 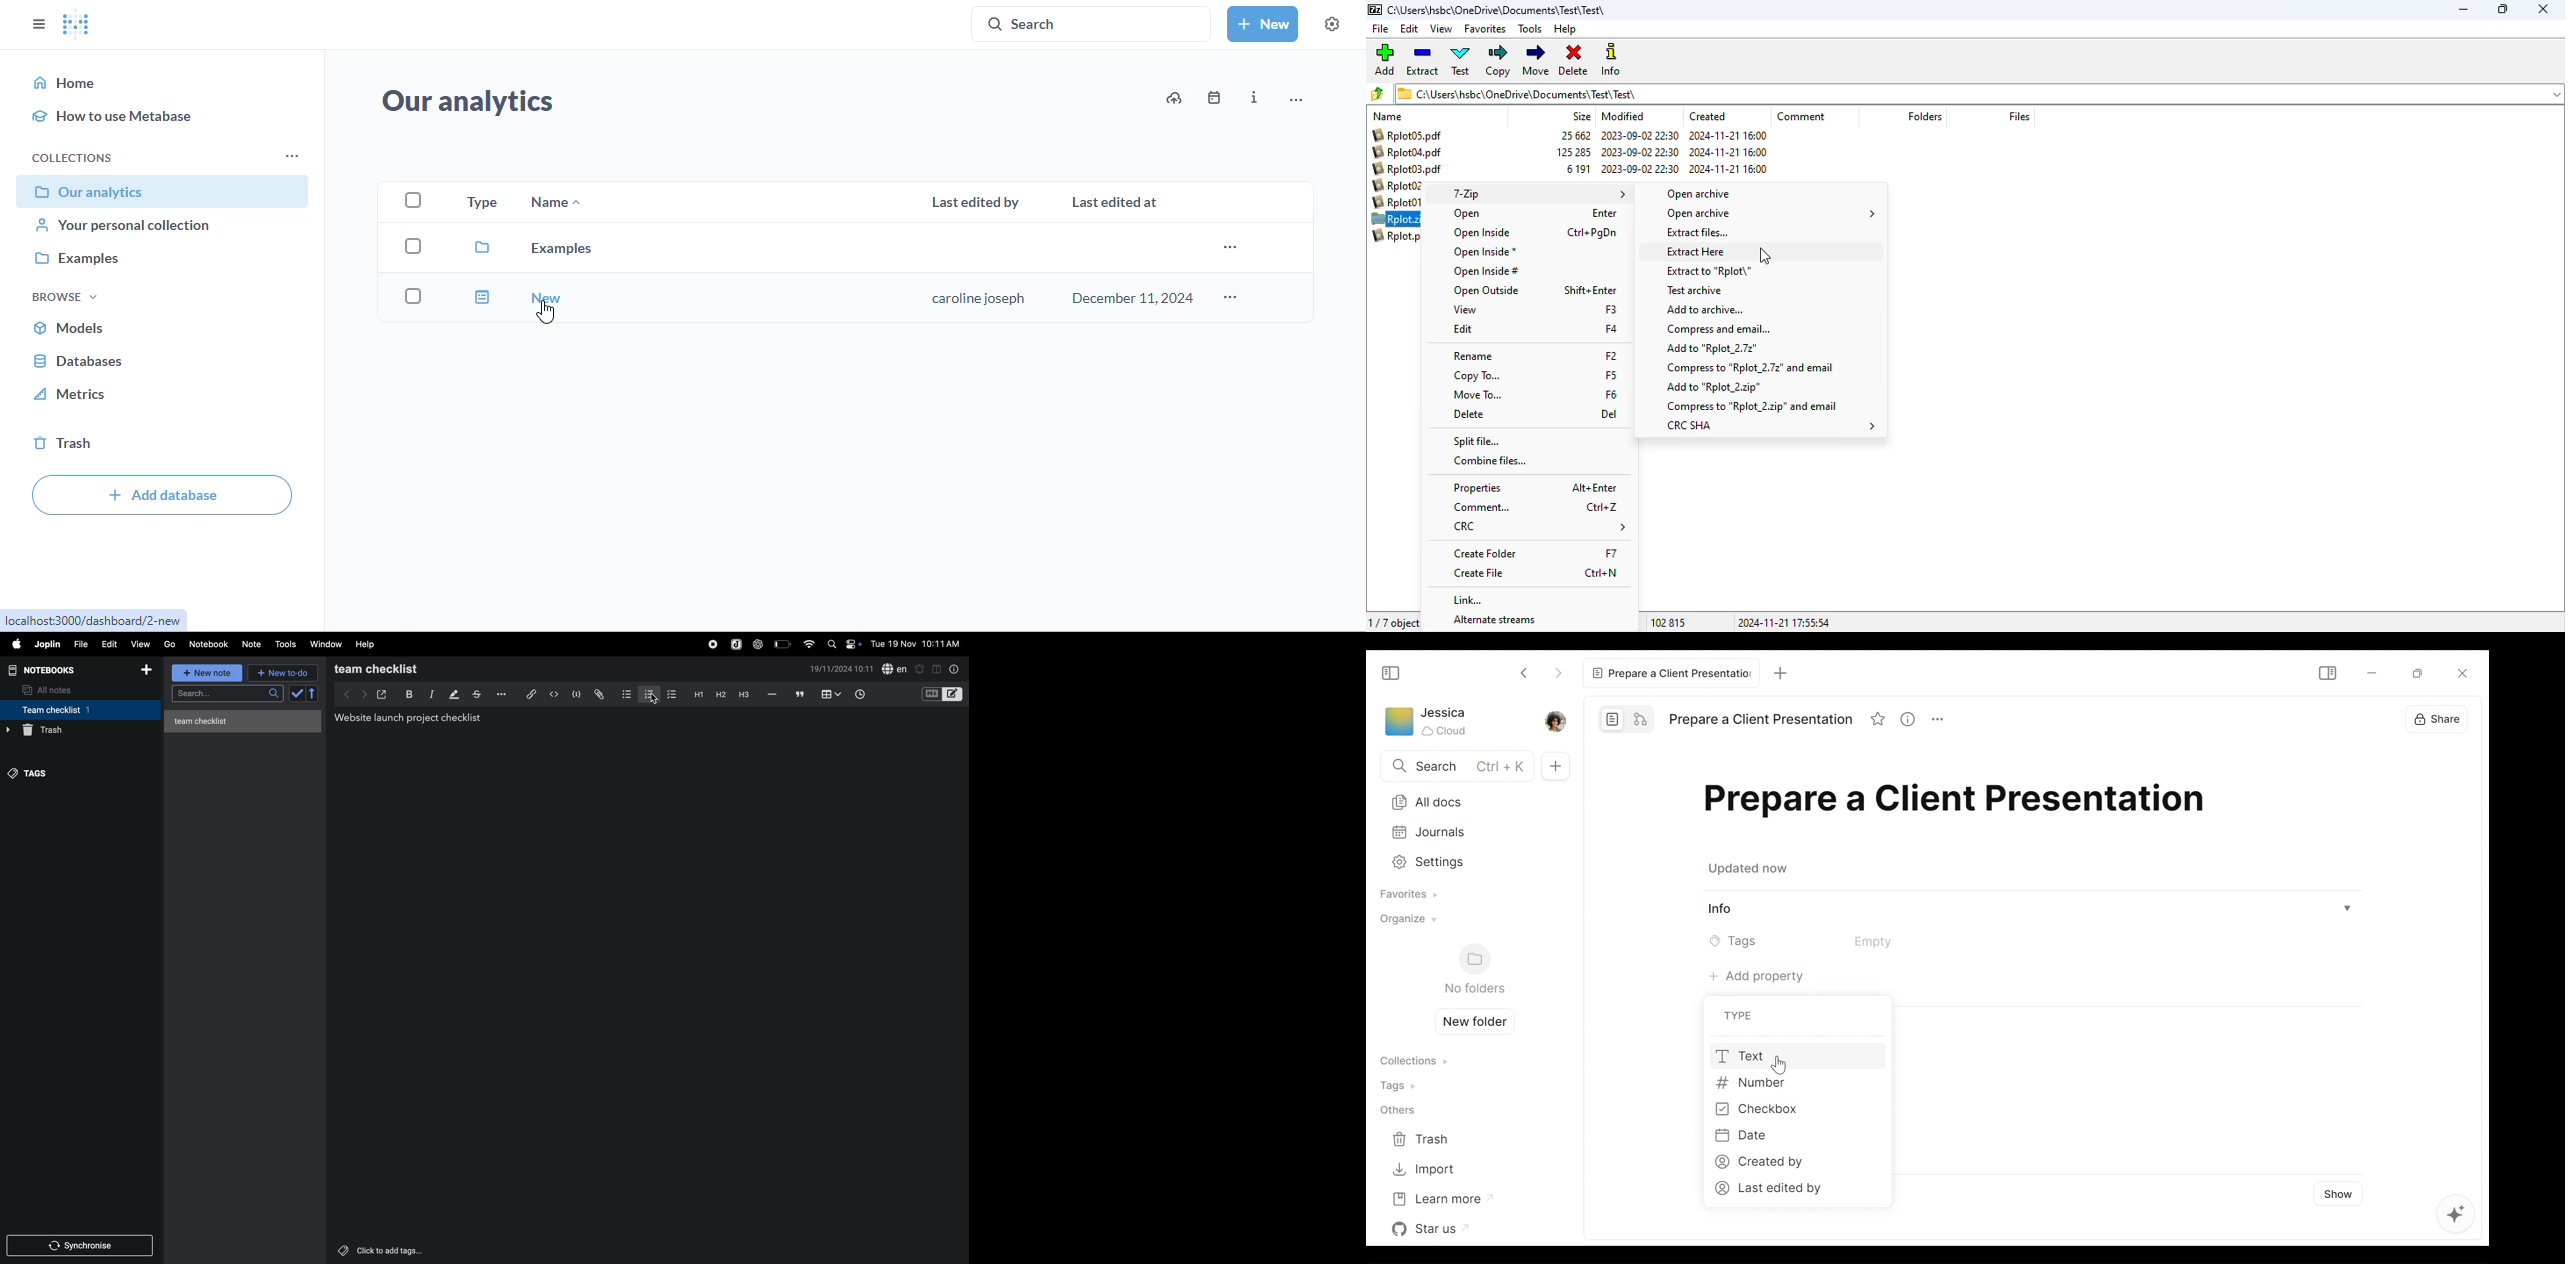 What do you see at coordinates (391, 1250) in the screenshot?
I see `` at bounding box center [391, 1250].